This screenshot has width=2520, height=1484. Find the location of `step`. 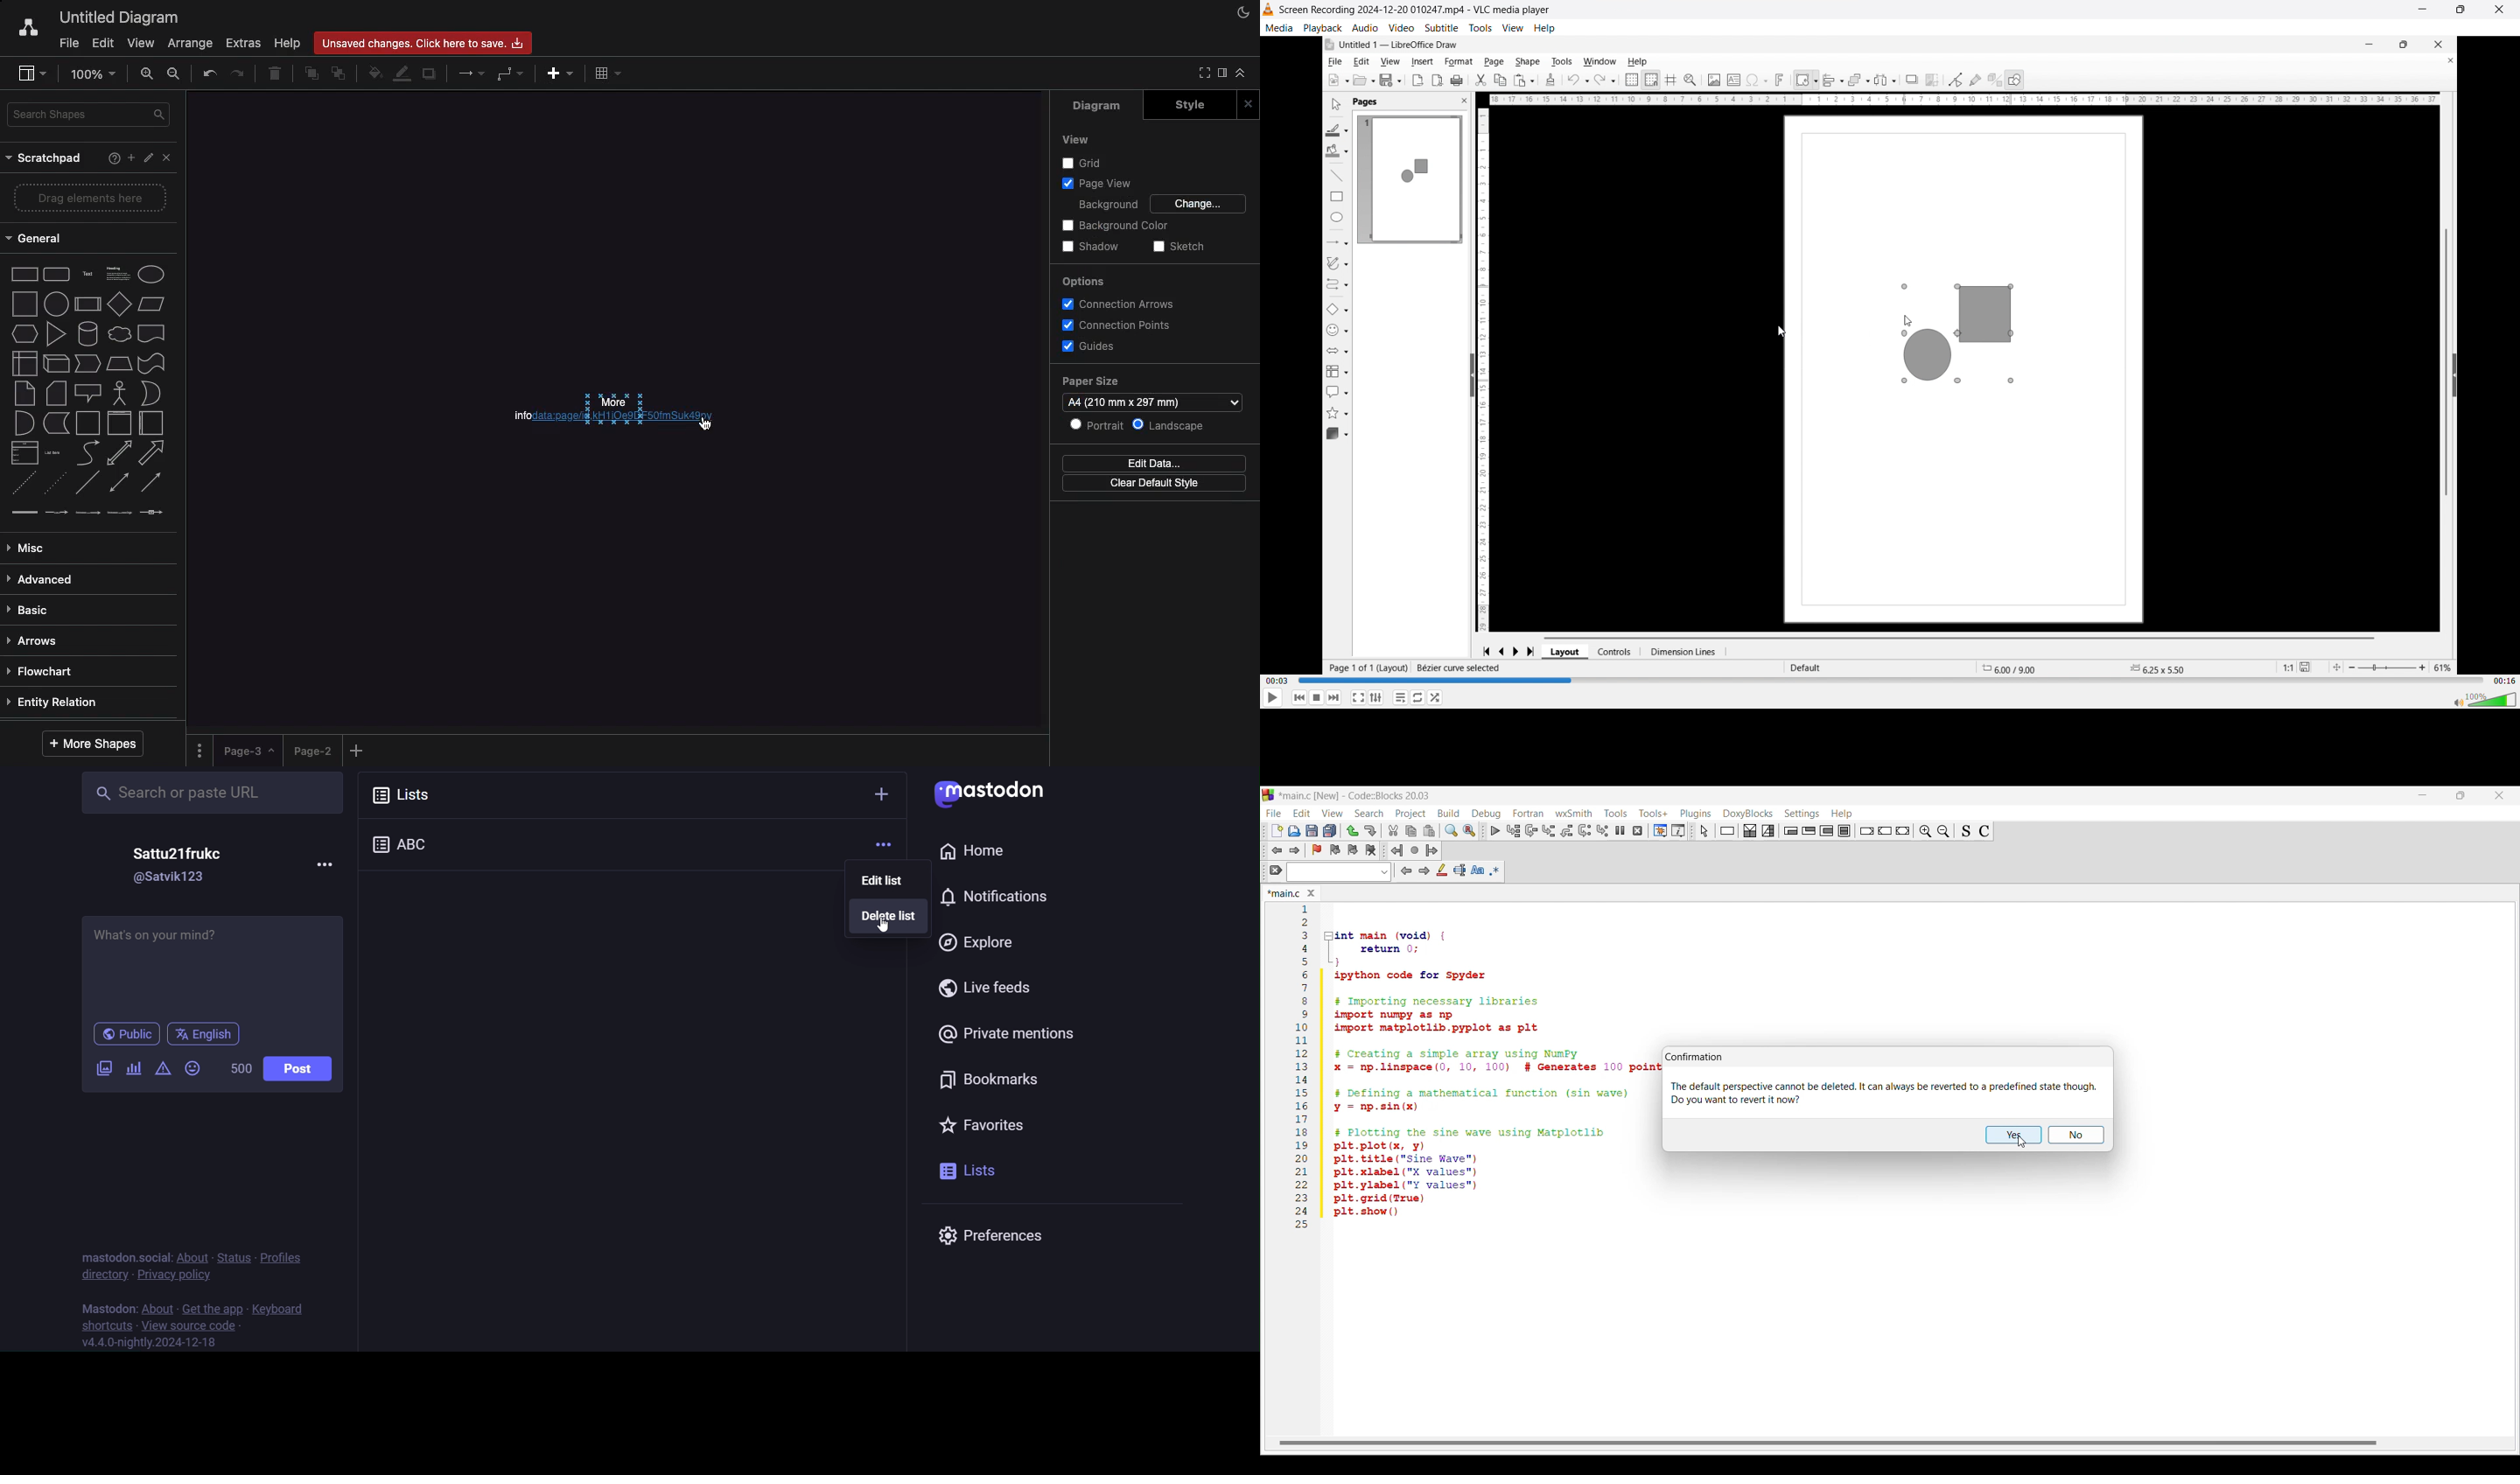

step is located at coordinates (88, 363).